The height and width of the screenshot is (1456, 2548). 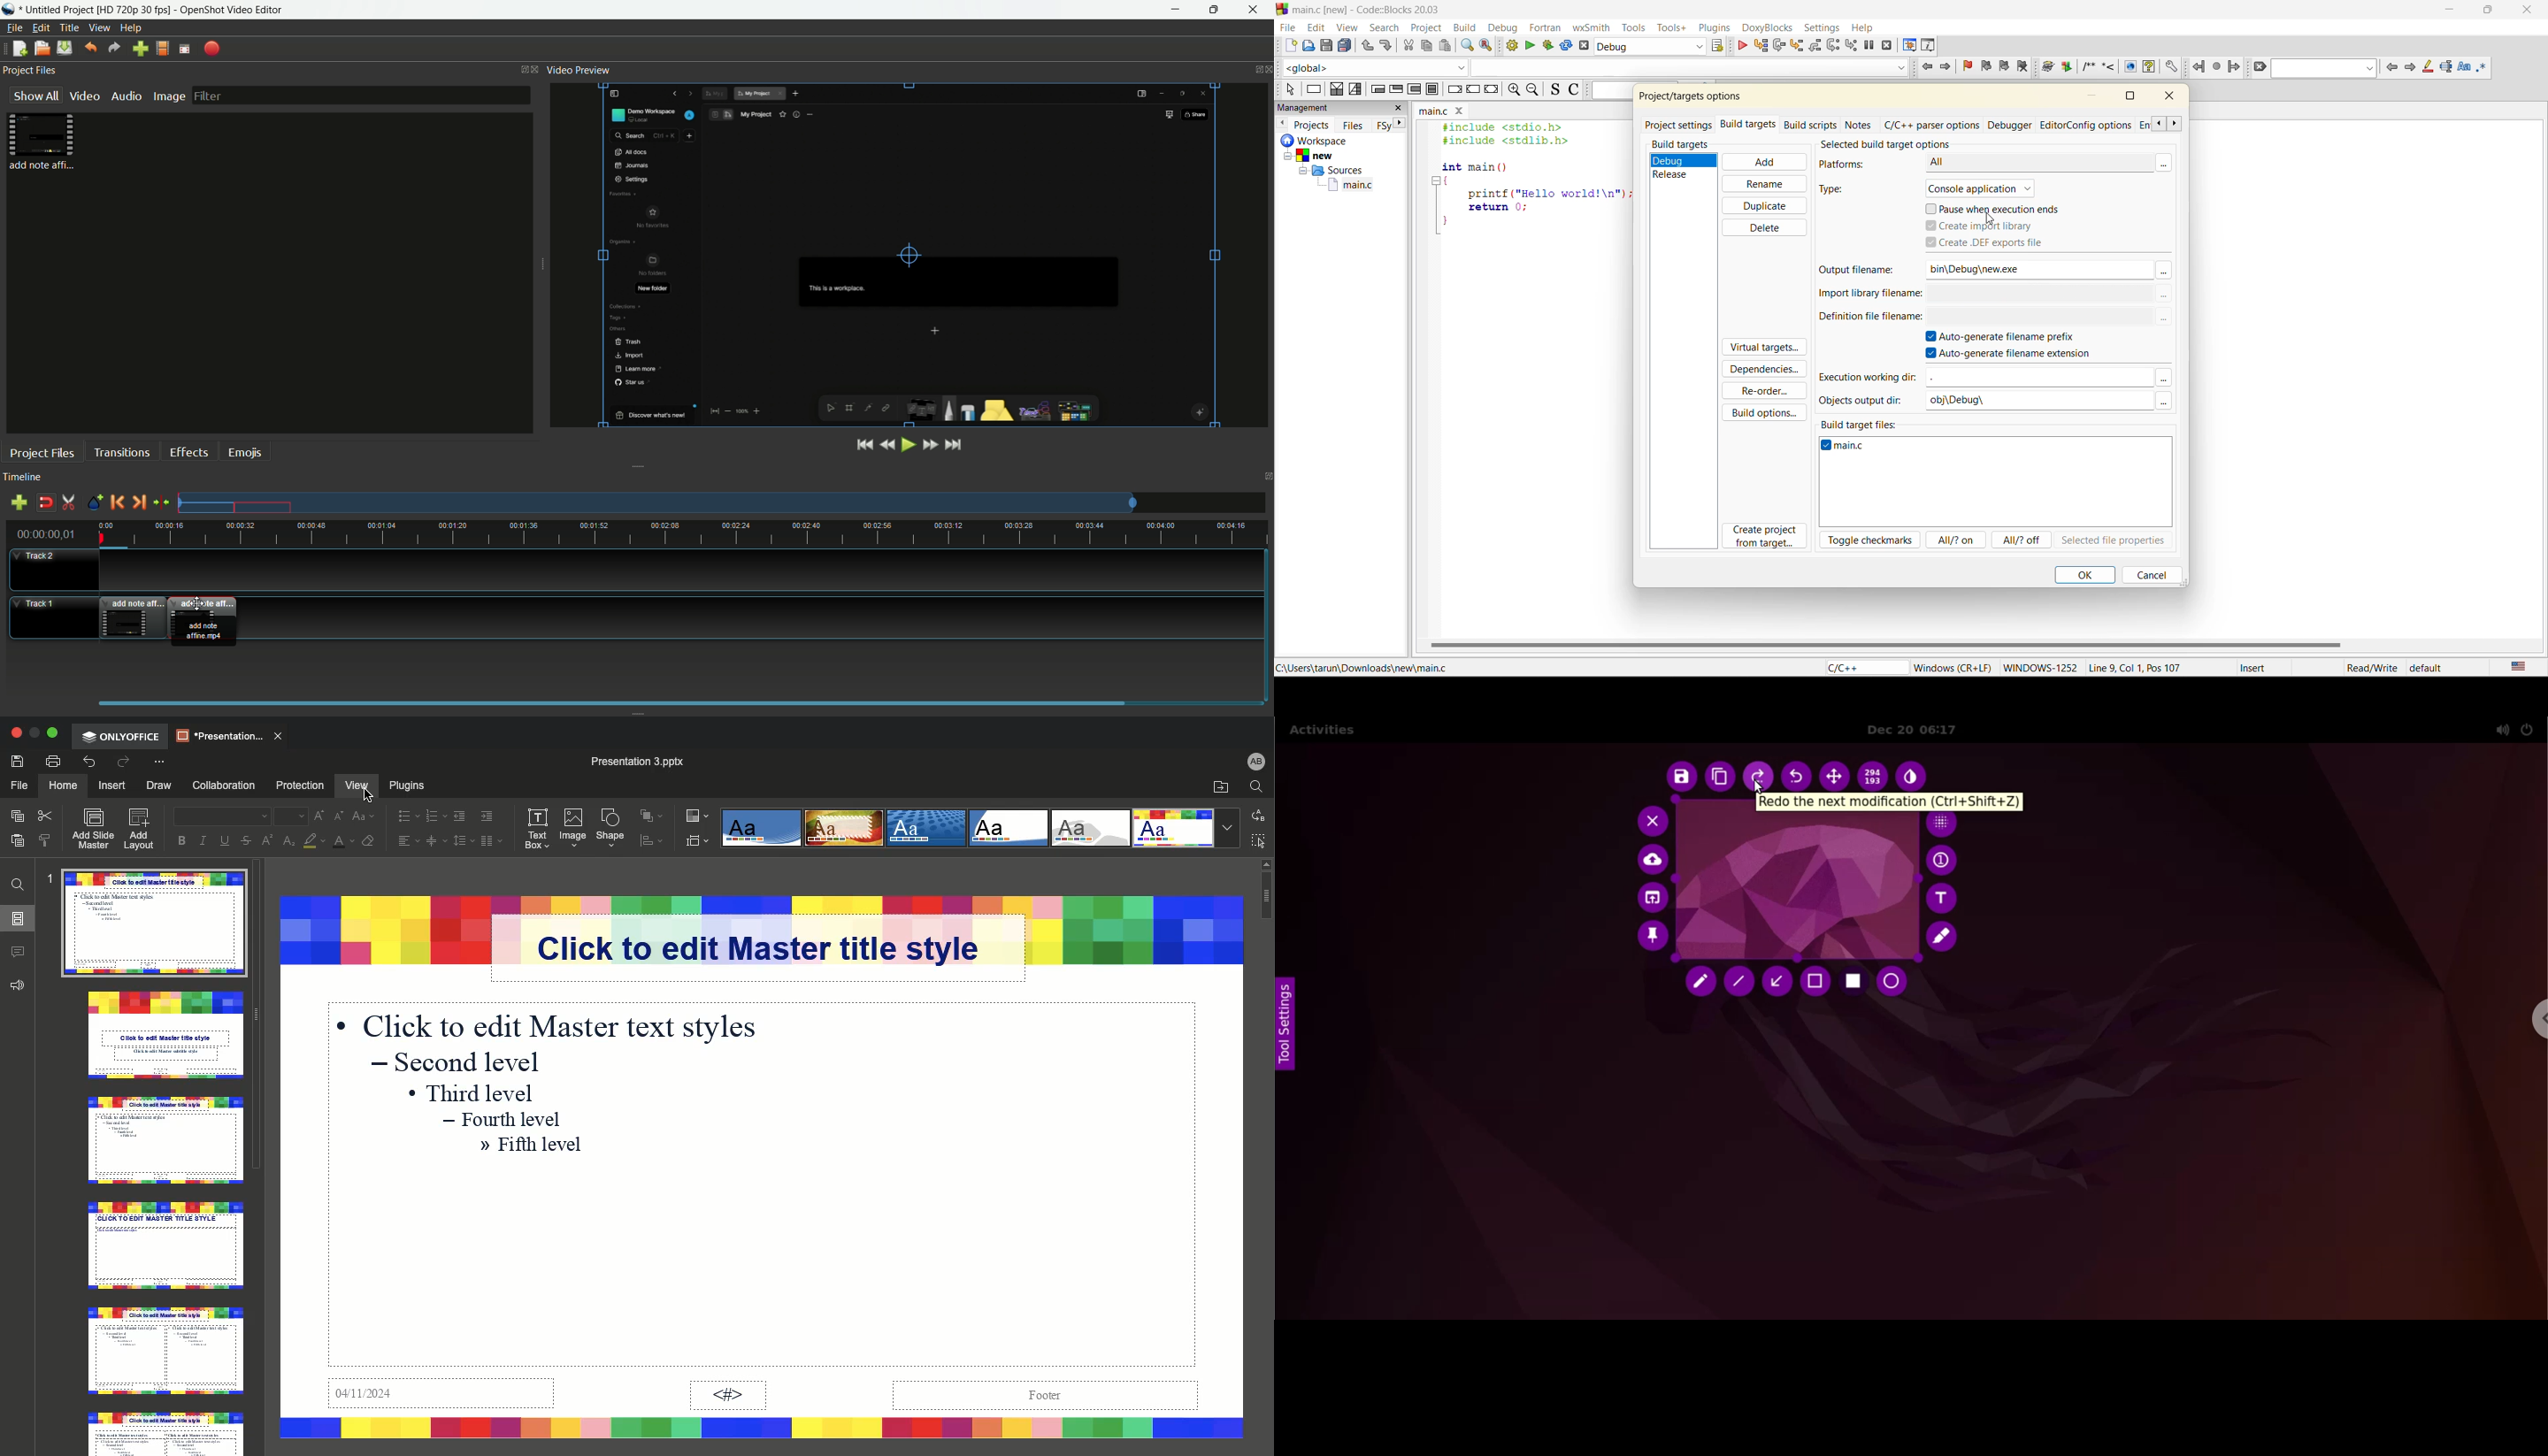 I want to click on Run doxywizard, so click(x=2046, y=67).